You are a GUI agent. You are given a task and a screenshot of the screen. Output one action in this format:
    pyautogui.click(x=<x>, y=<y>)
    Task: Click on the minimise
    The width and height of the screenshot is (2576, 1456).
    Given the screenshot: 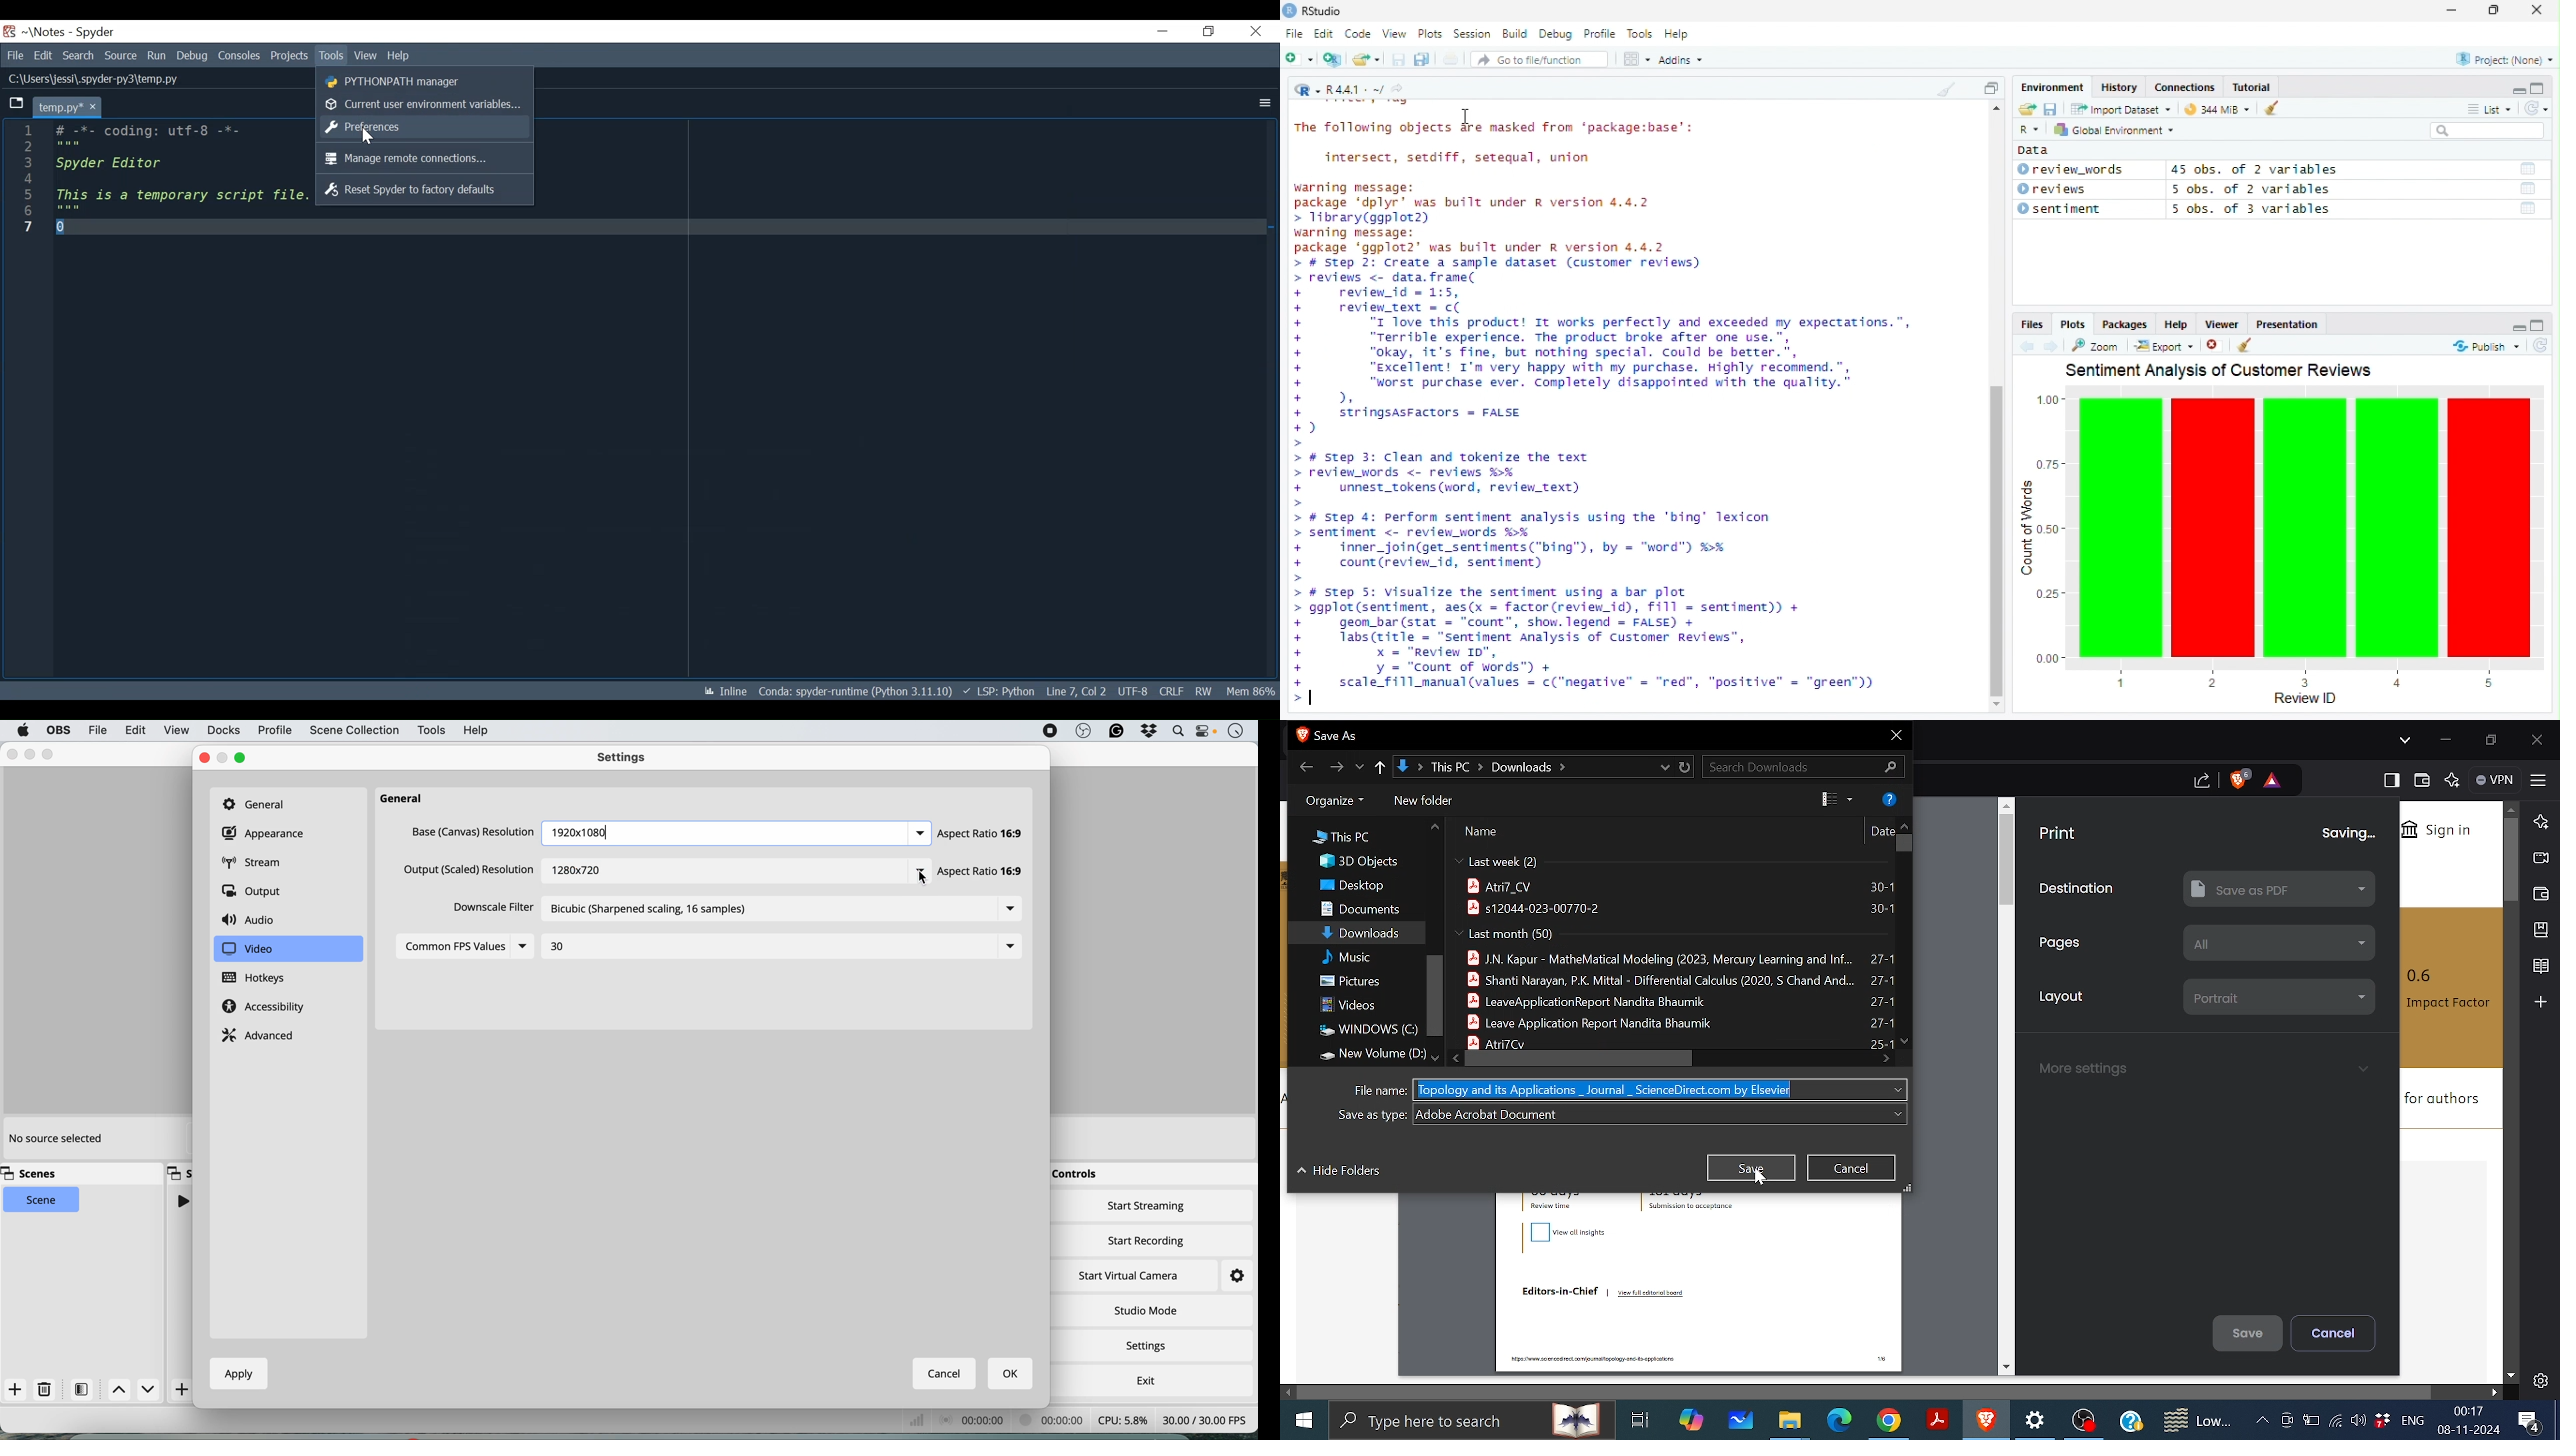 What is the action you would take?
    pyautogui.click(x=32, y=753)
    